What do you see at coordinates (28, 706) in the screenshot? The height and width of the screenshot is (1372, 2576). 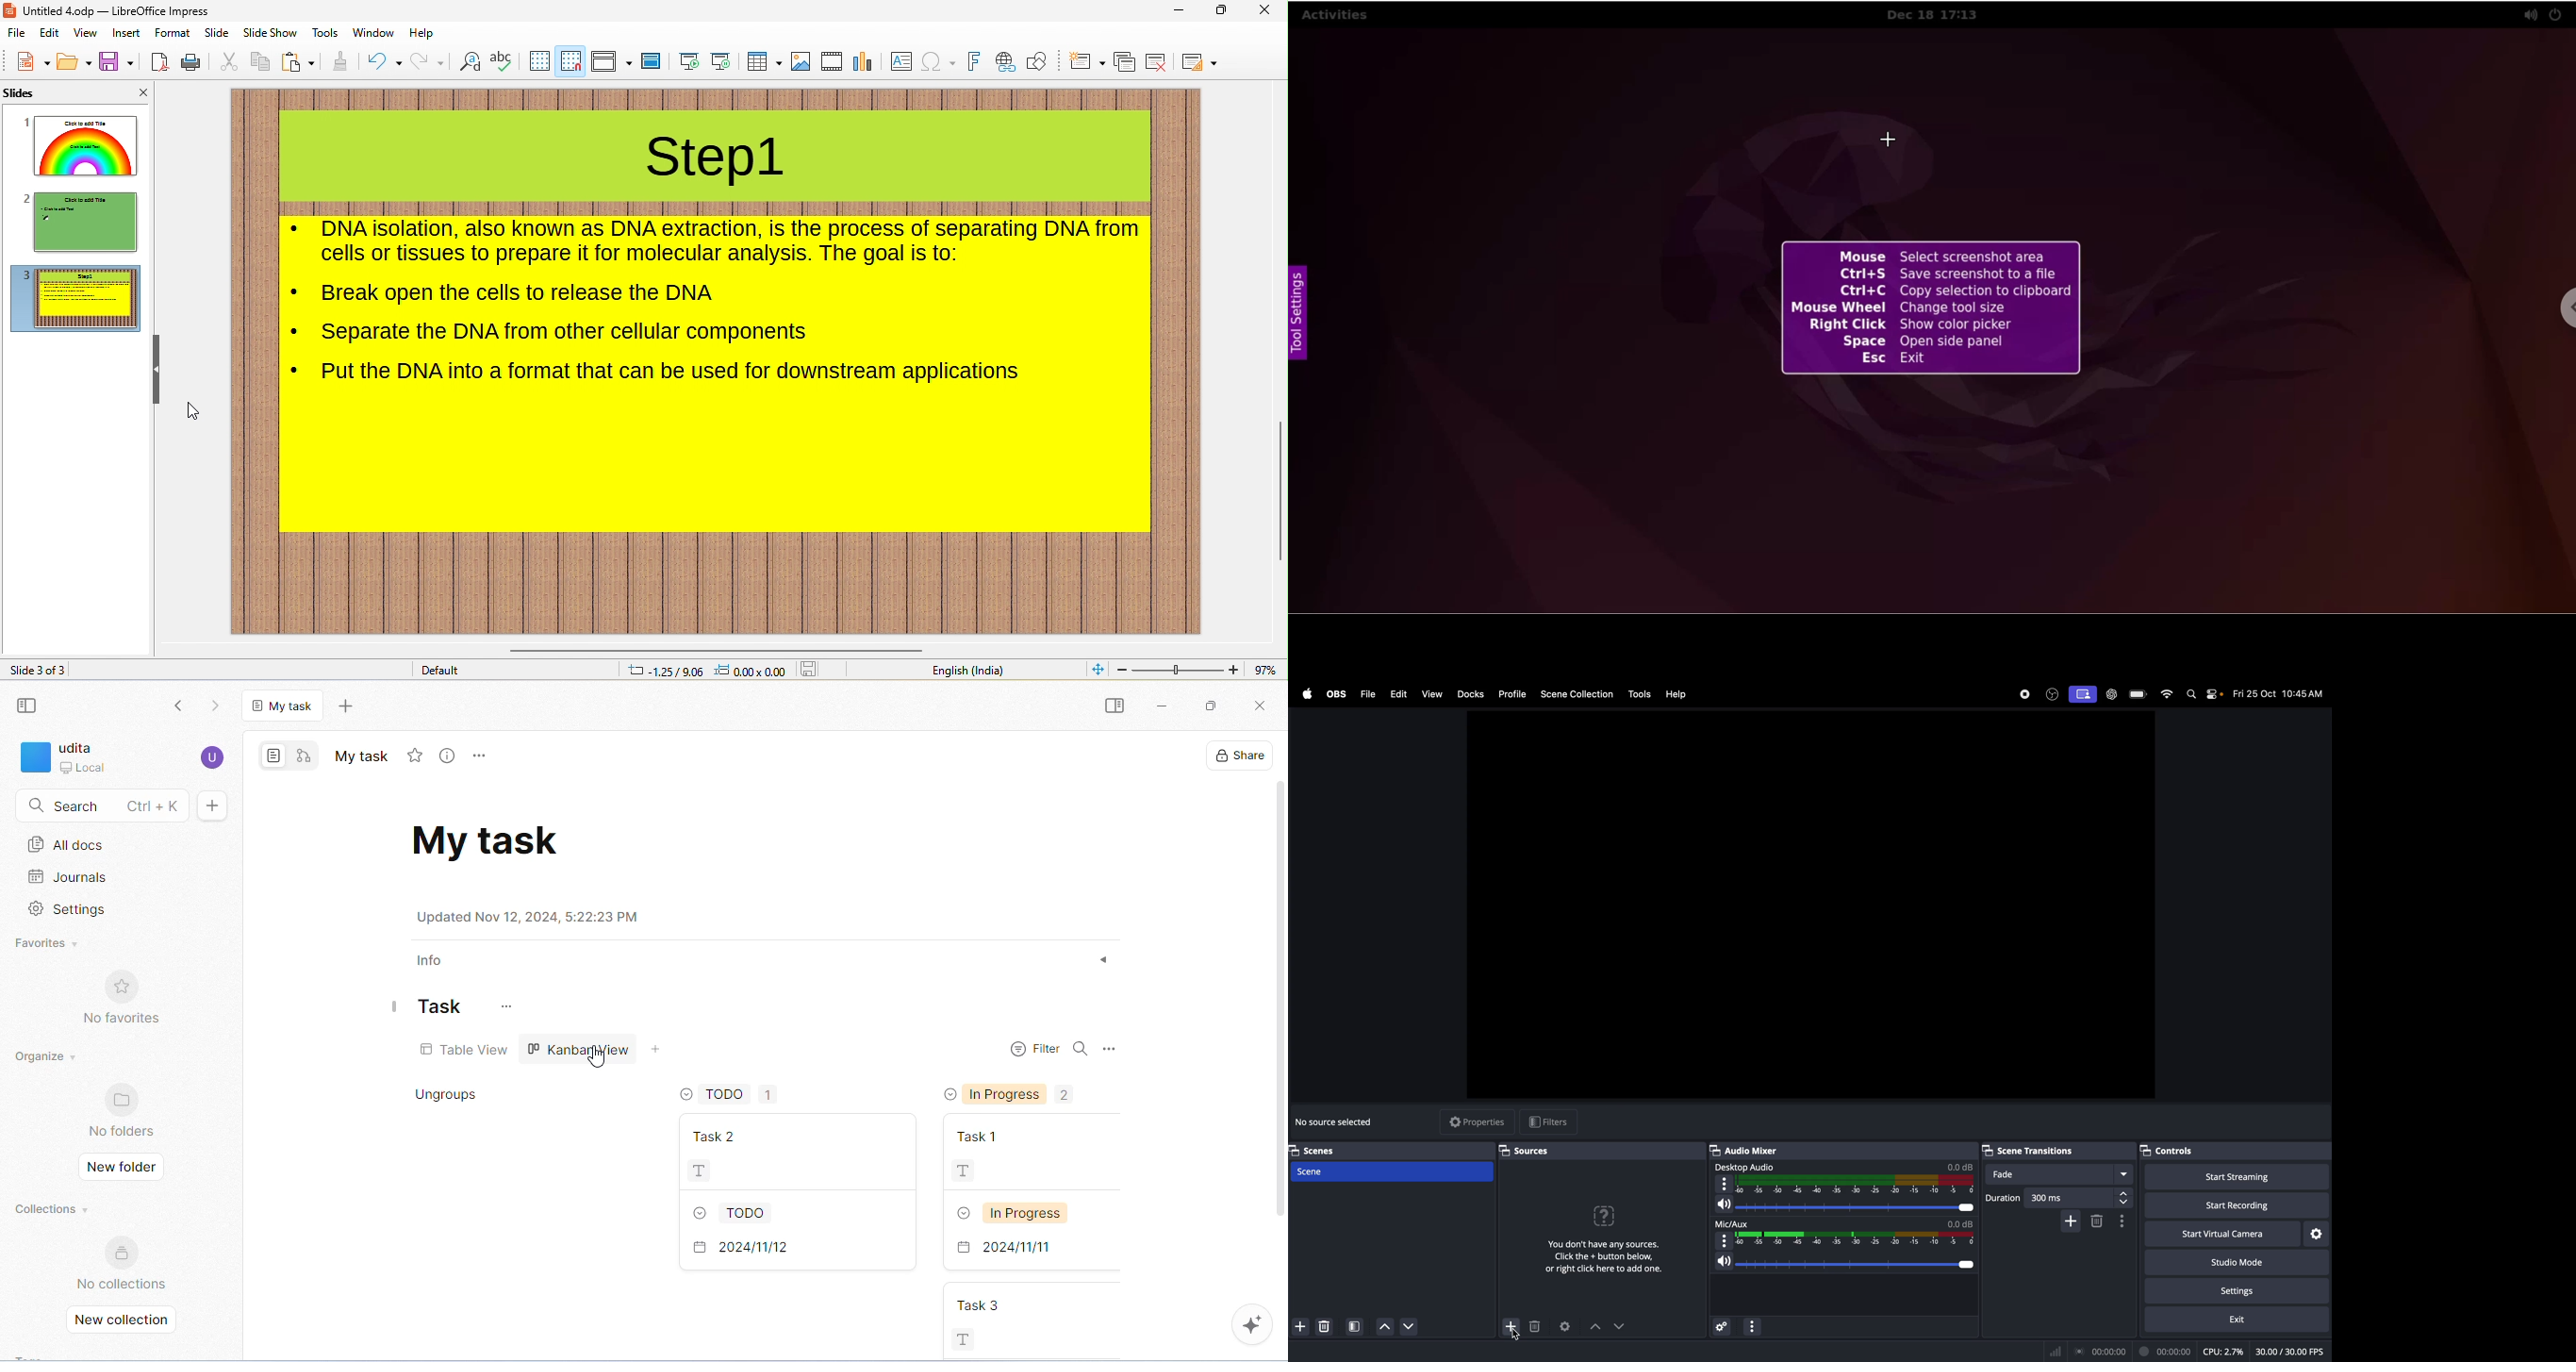 I see `collapse side bar` at bounding box center [28, 706].